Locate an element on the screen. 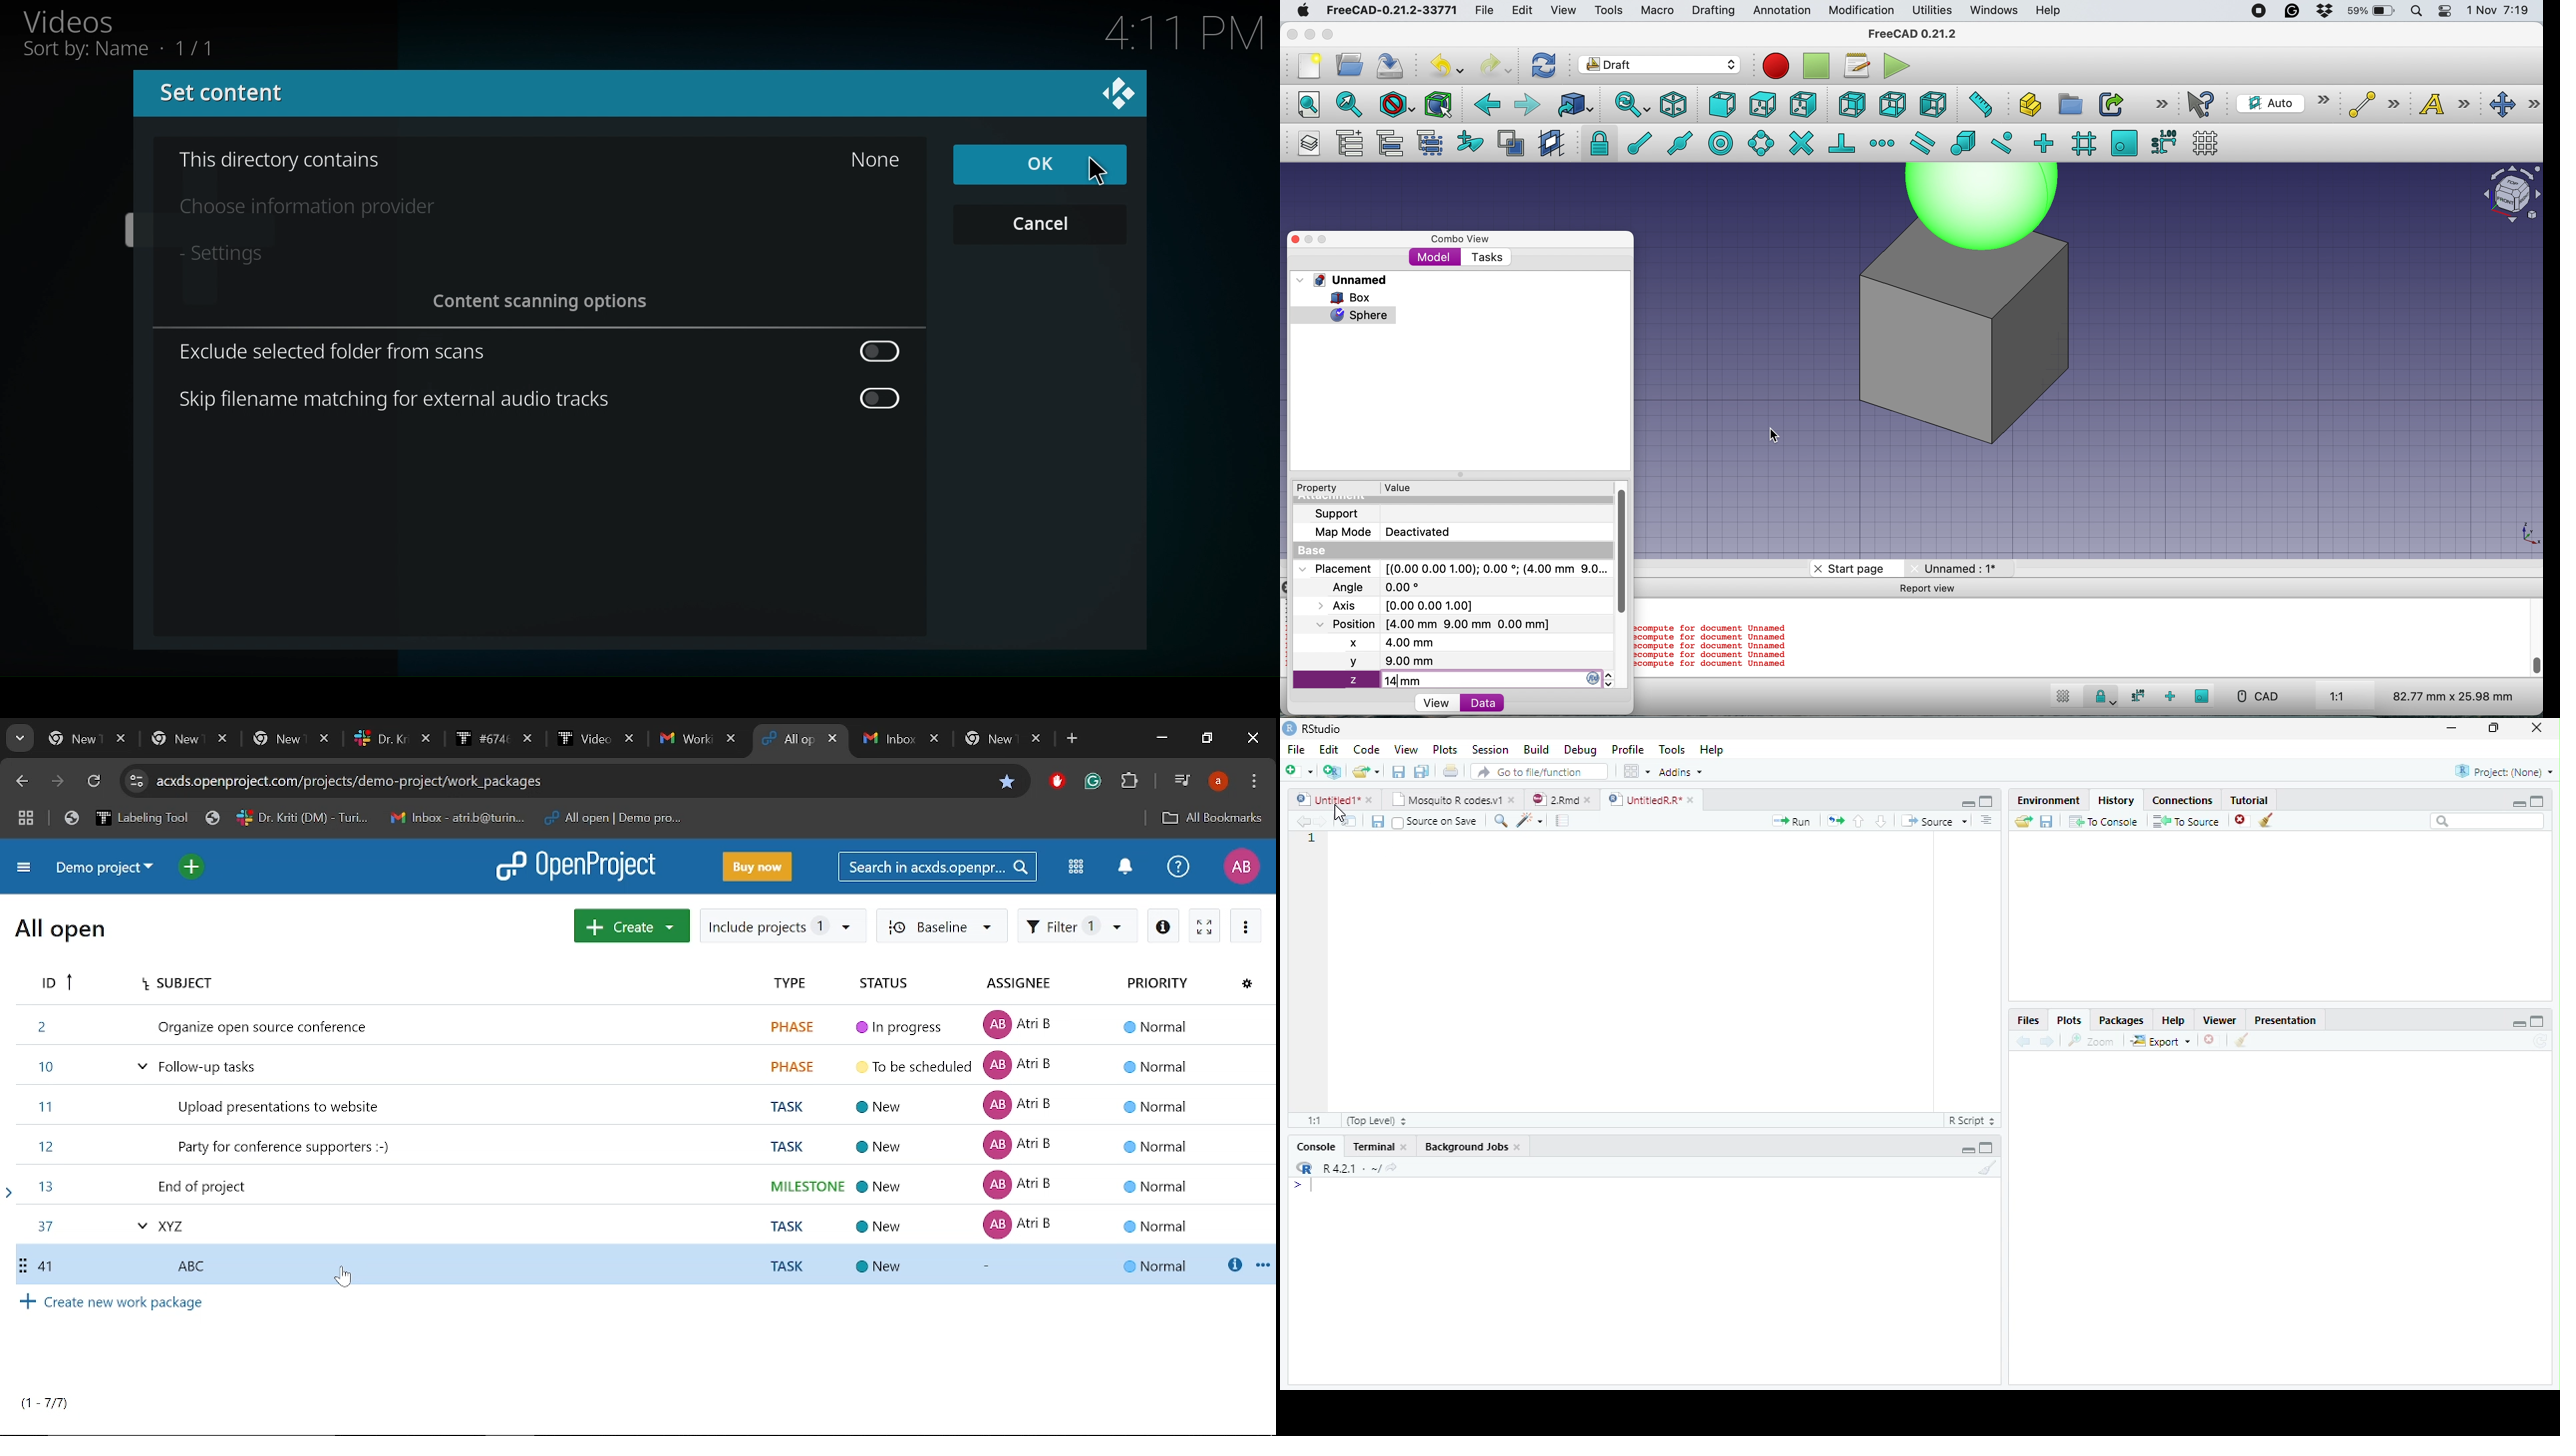 Image resolution: width=2576 pixels, height=1456 pixels. record macros is located at coordinates (1776, 66).